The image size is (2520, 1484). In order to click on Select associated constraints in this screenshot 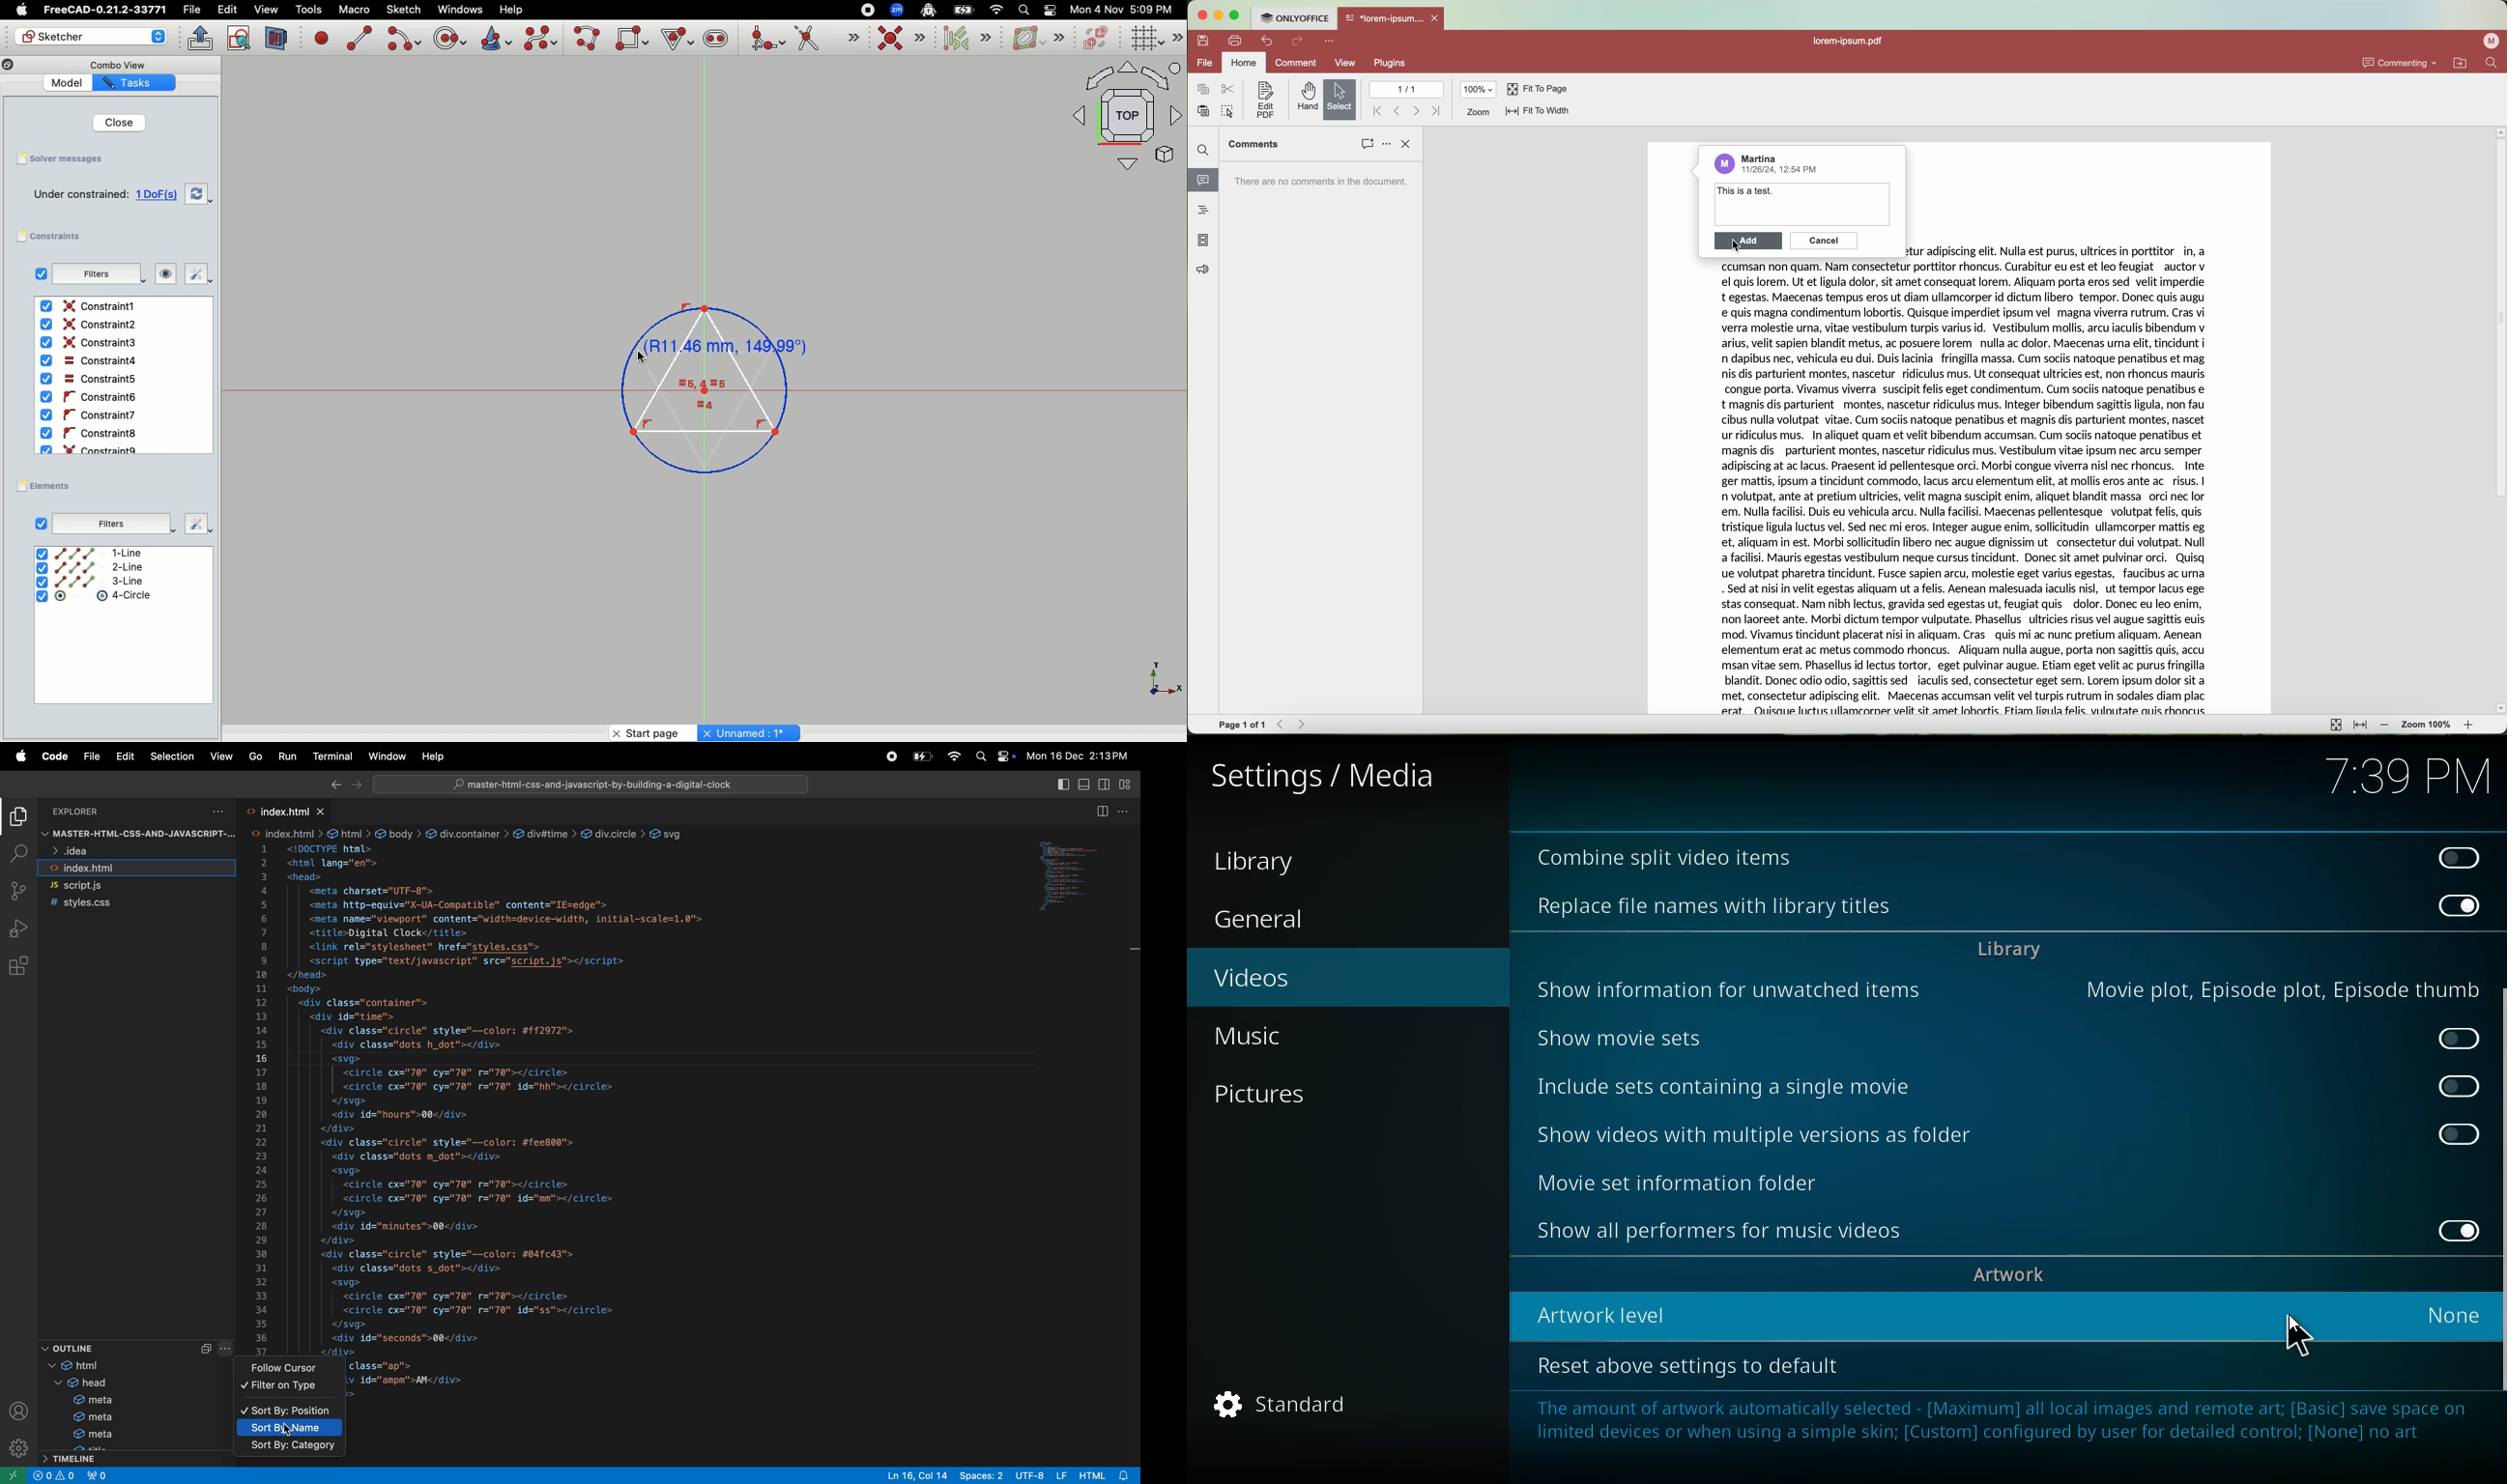, I will do `click(965, 38)`.